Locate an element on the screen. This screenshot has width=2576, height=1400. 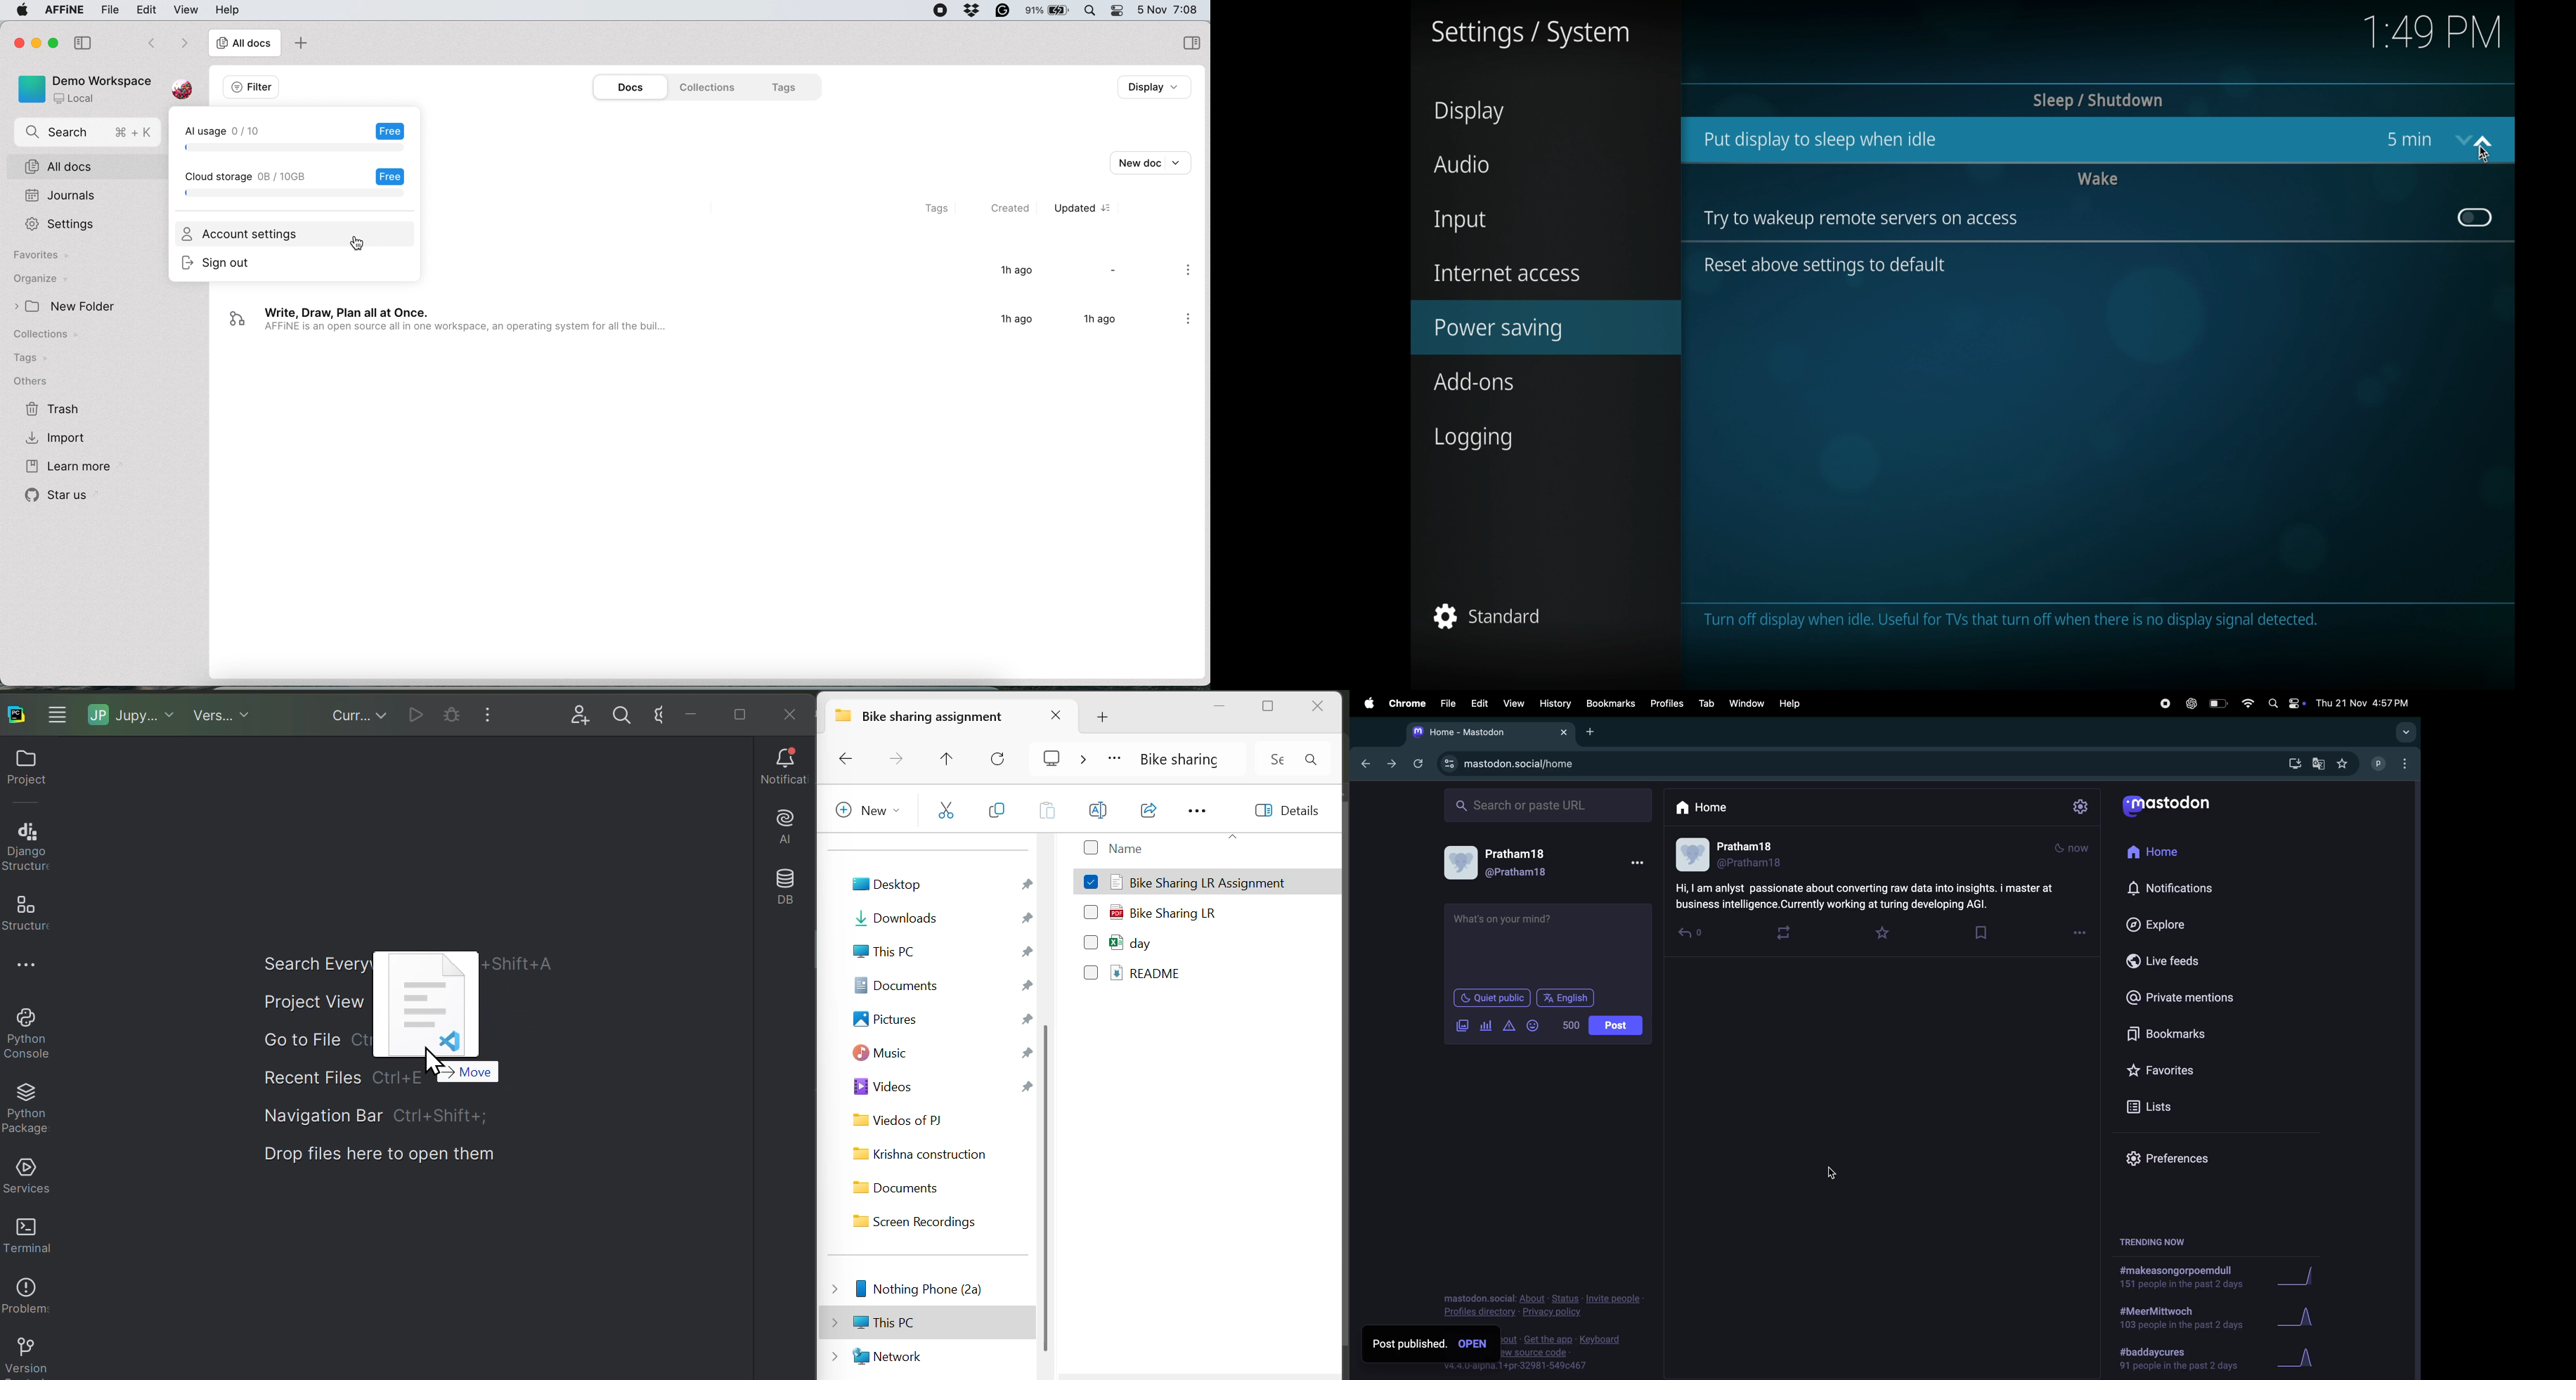
internet access is located at coordinates (1507, 272).